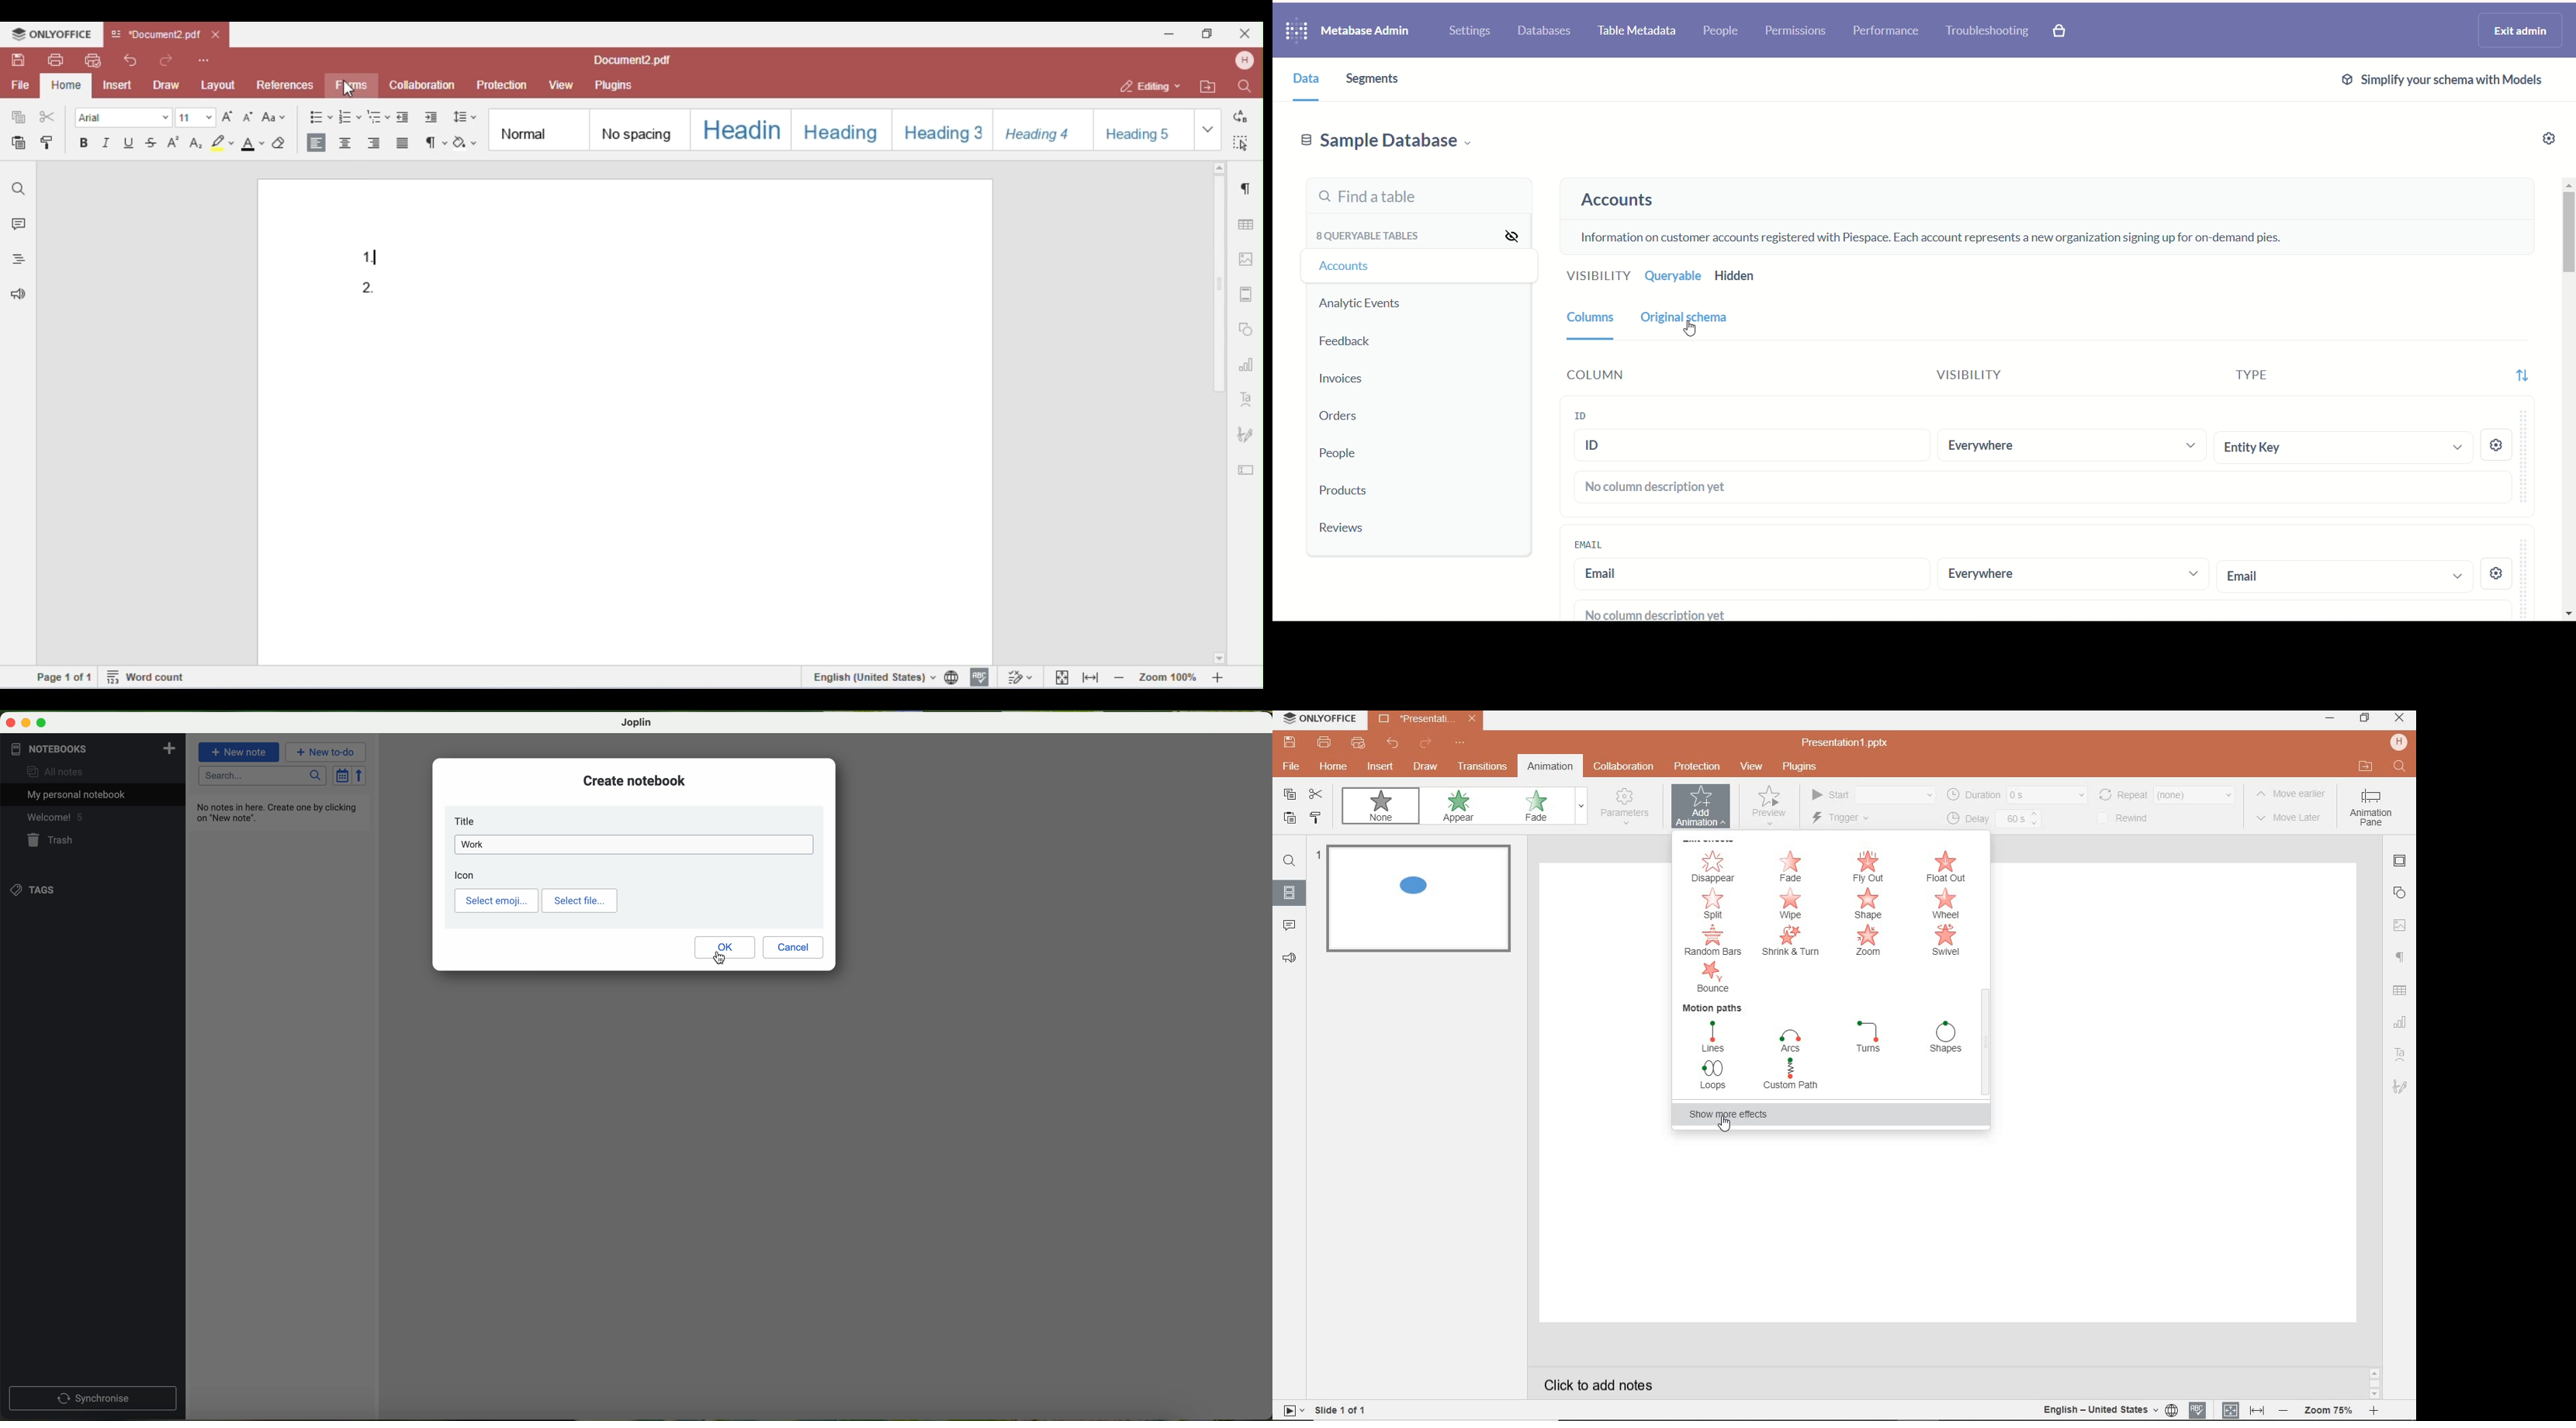  I want to click on draw, so click(1426, 766).